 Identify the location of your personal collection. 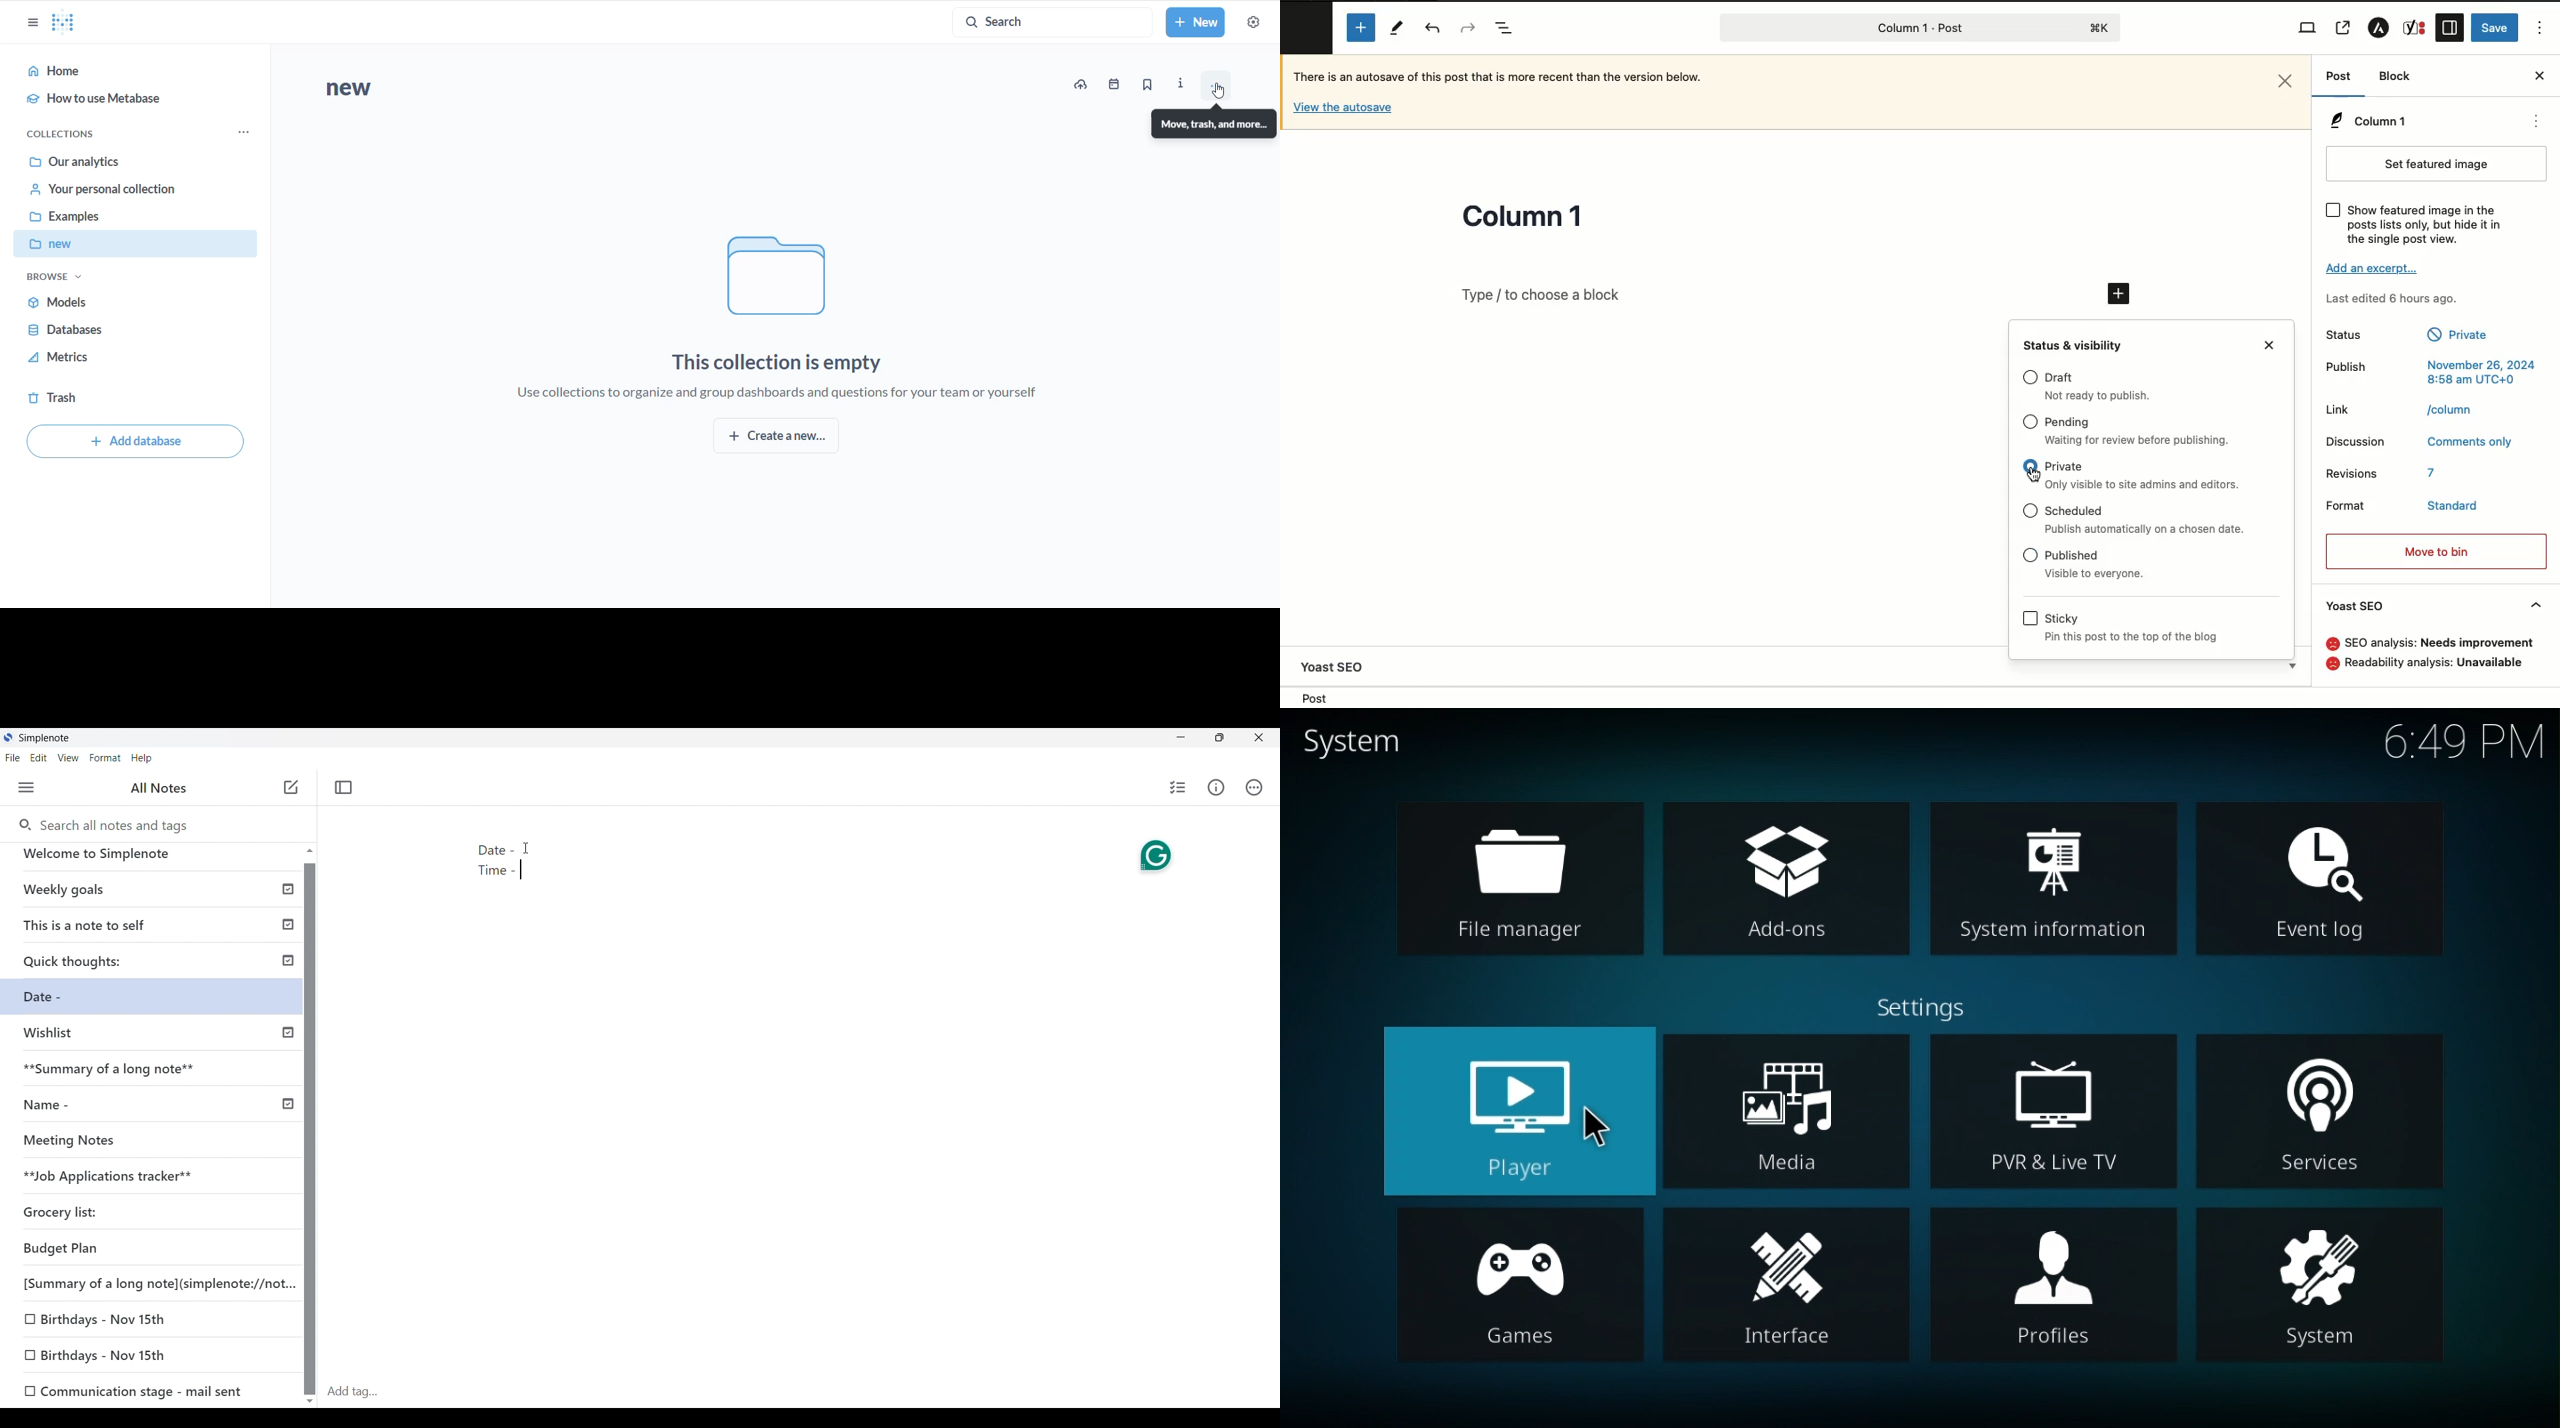
(123, 194).